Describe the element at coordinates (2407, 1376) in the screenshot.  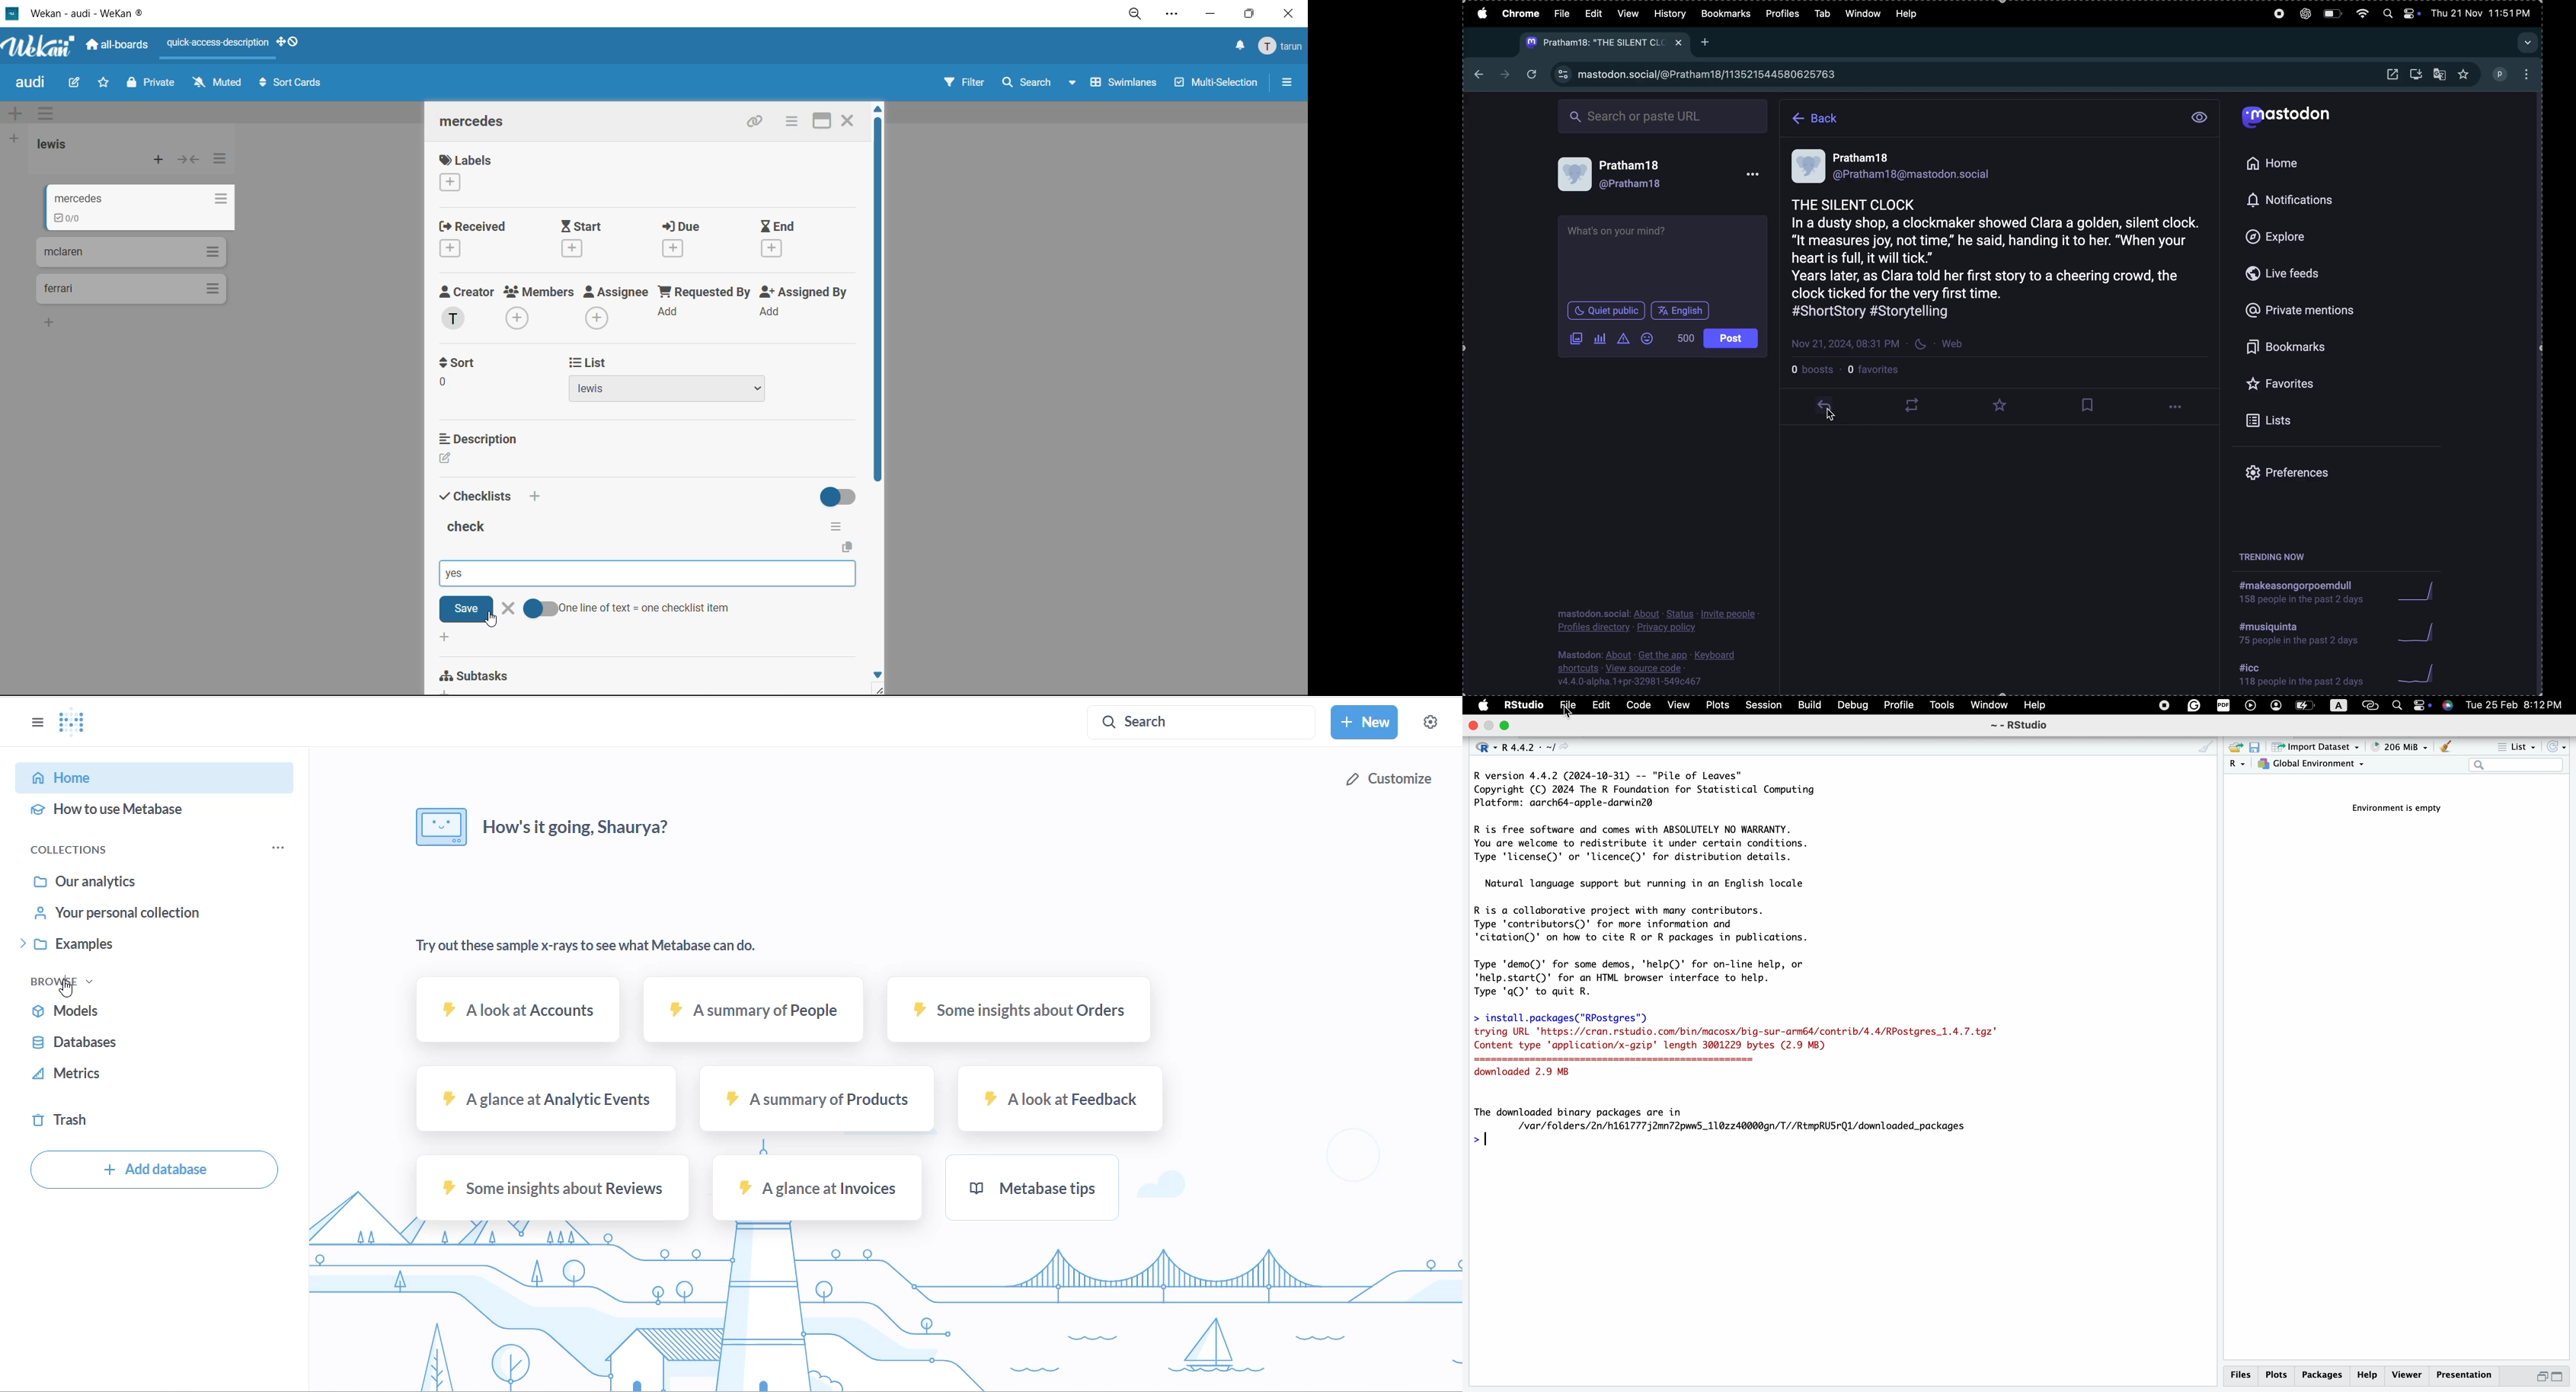
I see `viewer` at that location.